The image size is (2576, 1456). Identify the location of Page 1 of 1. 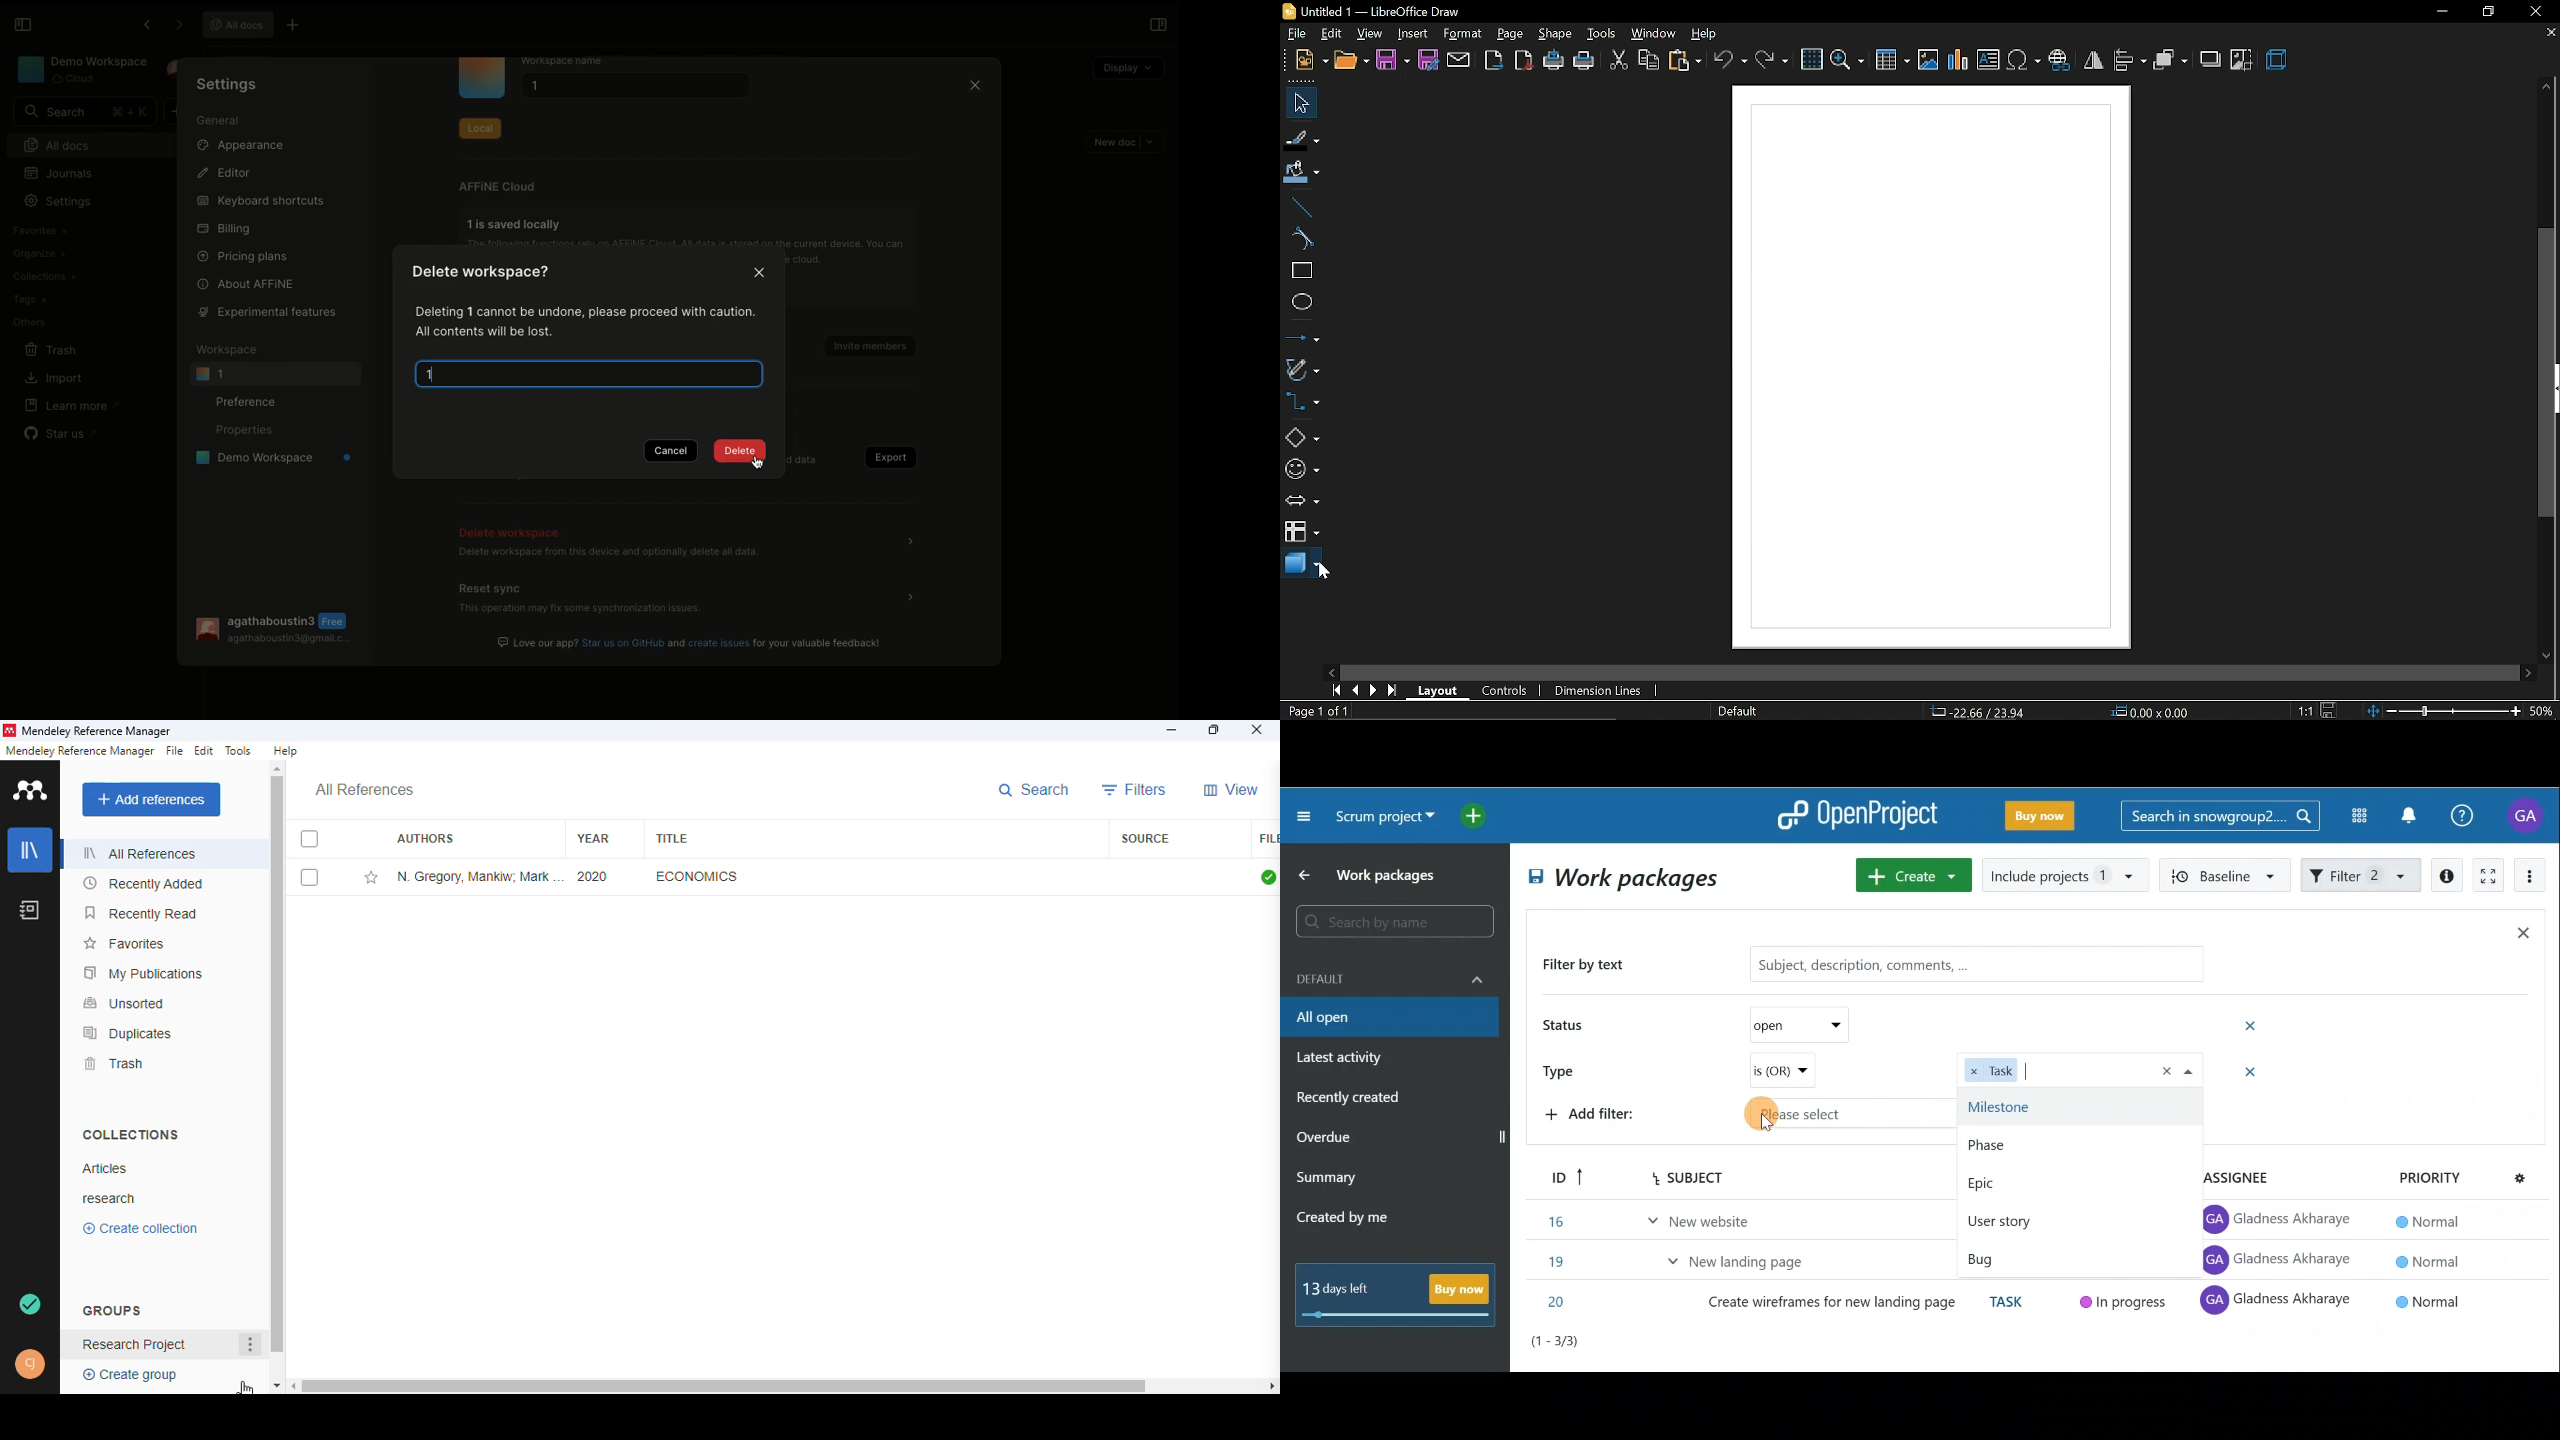
(1315, 711).